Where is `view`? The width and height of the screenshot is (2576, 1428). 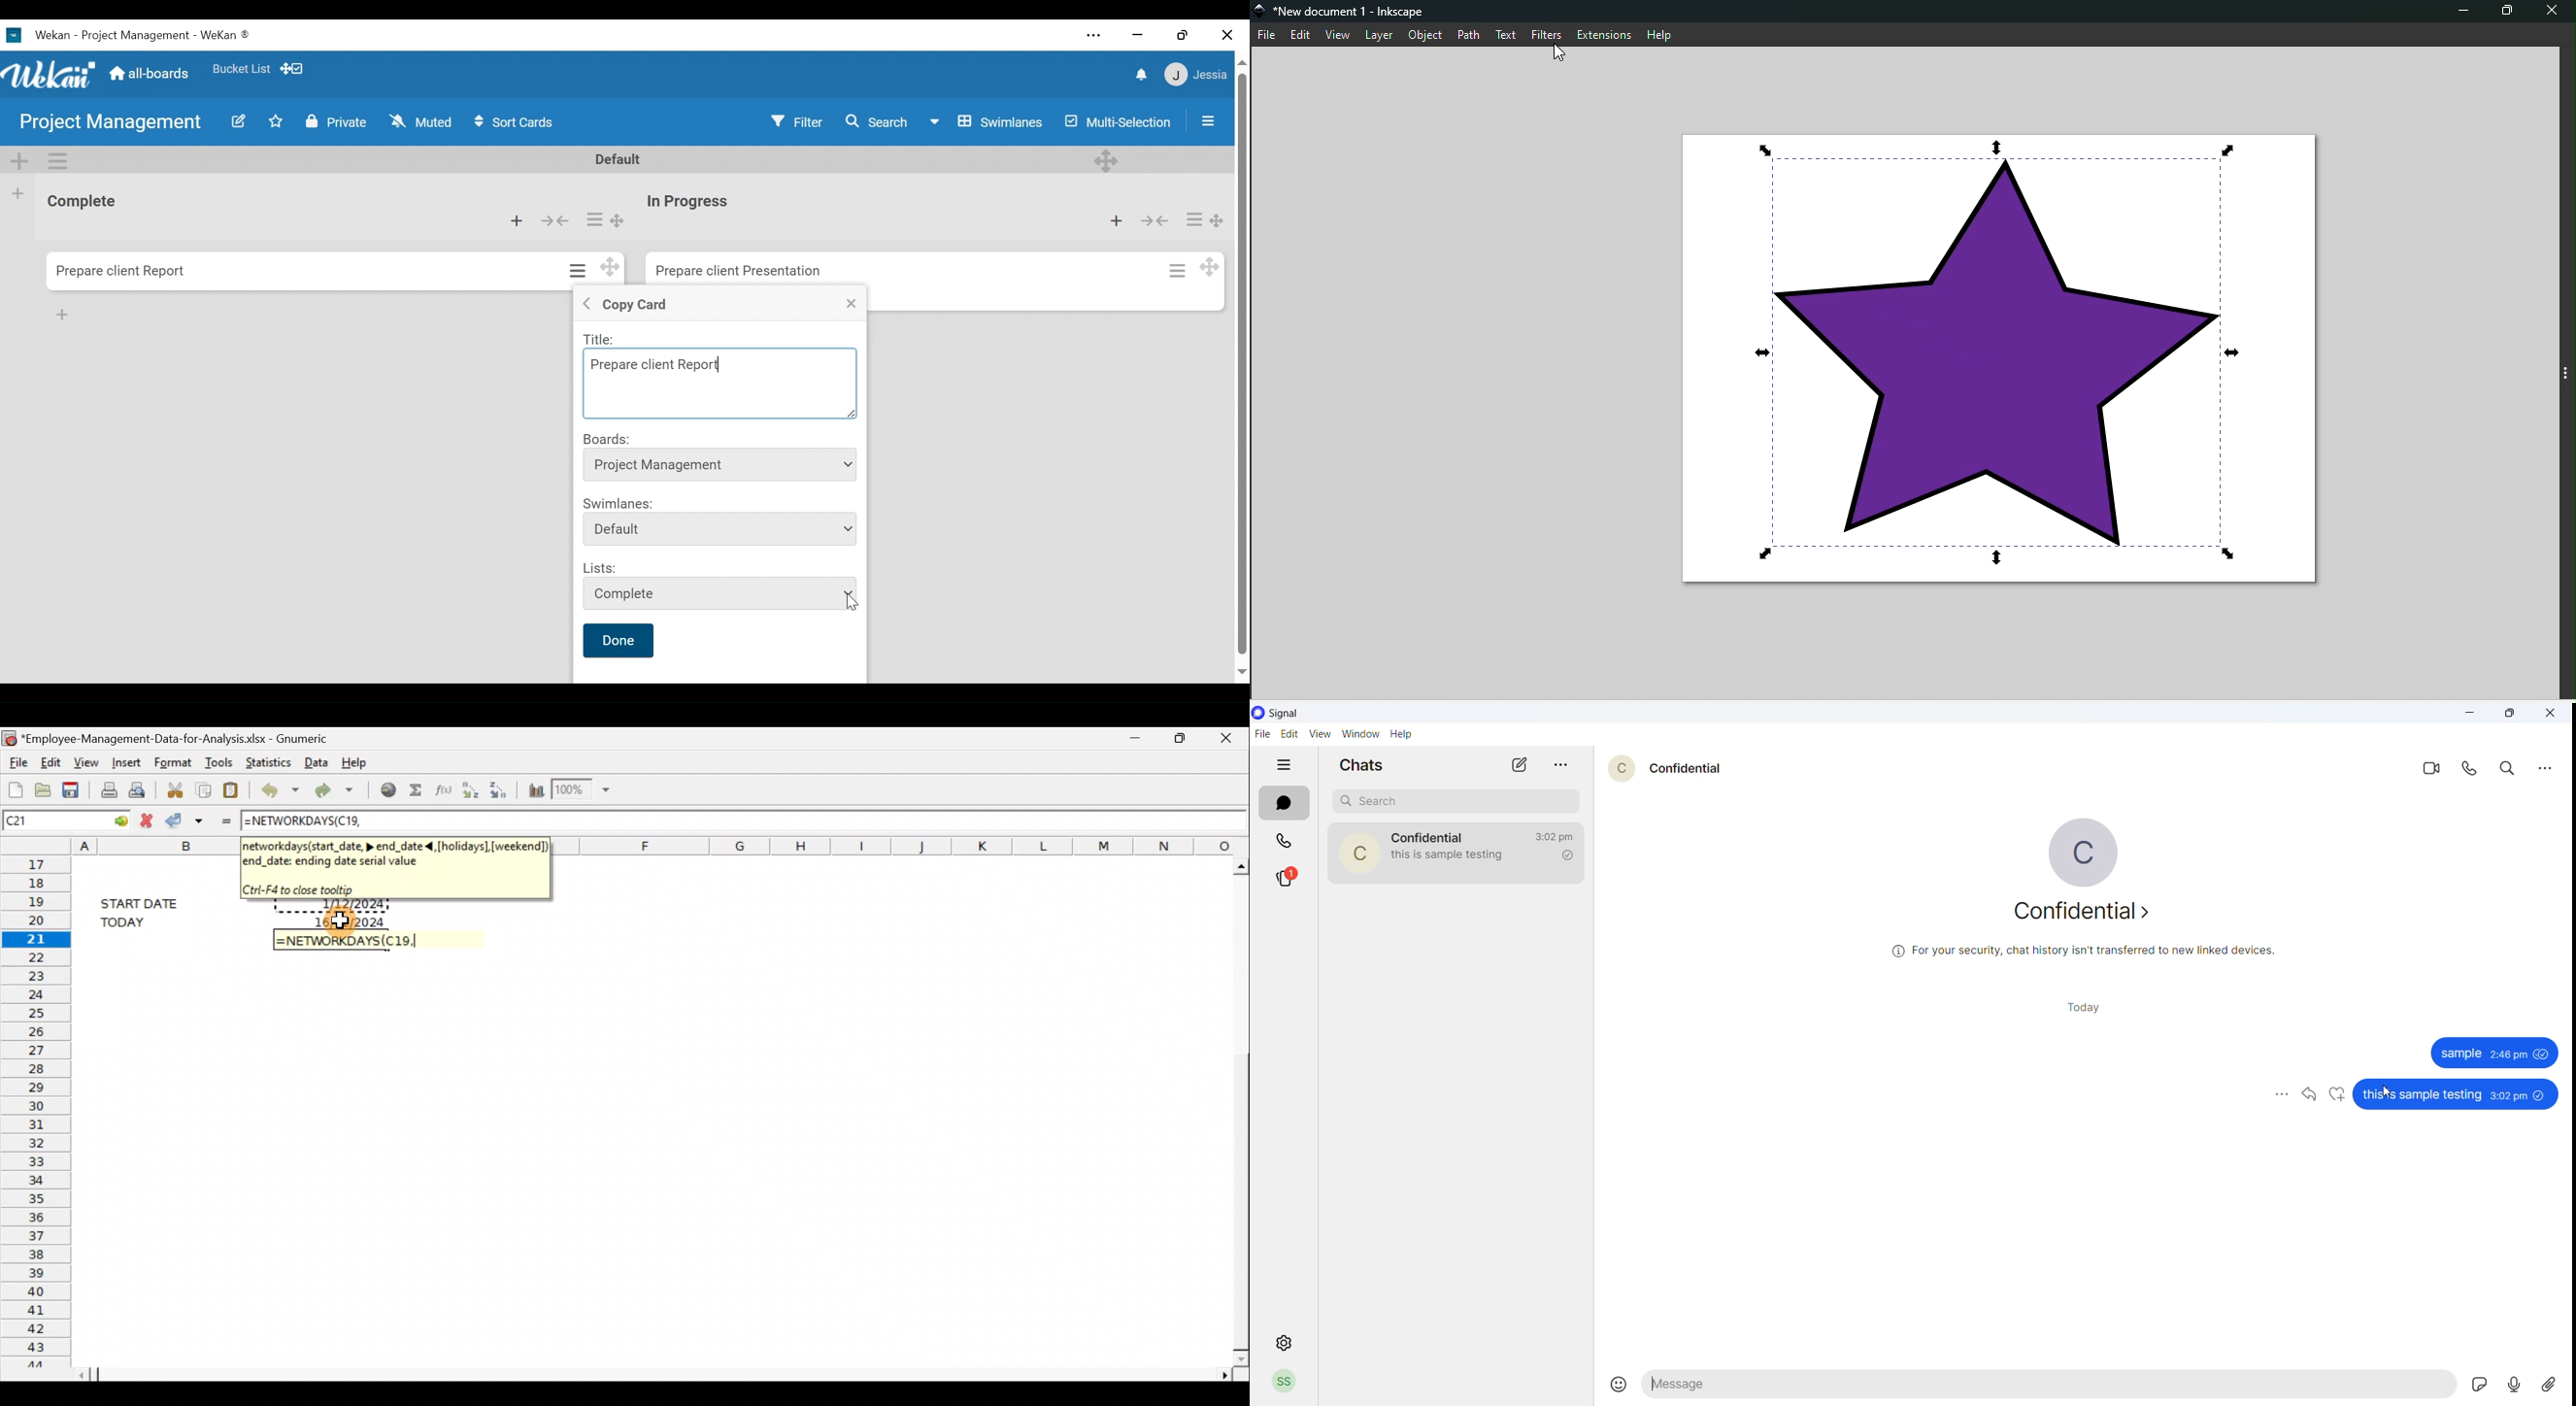 view is located at coordinates (1319, 733).